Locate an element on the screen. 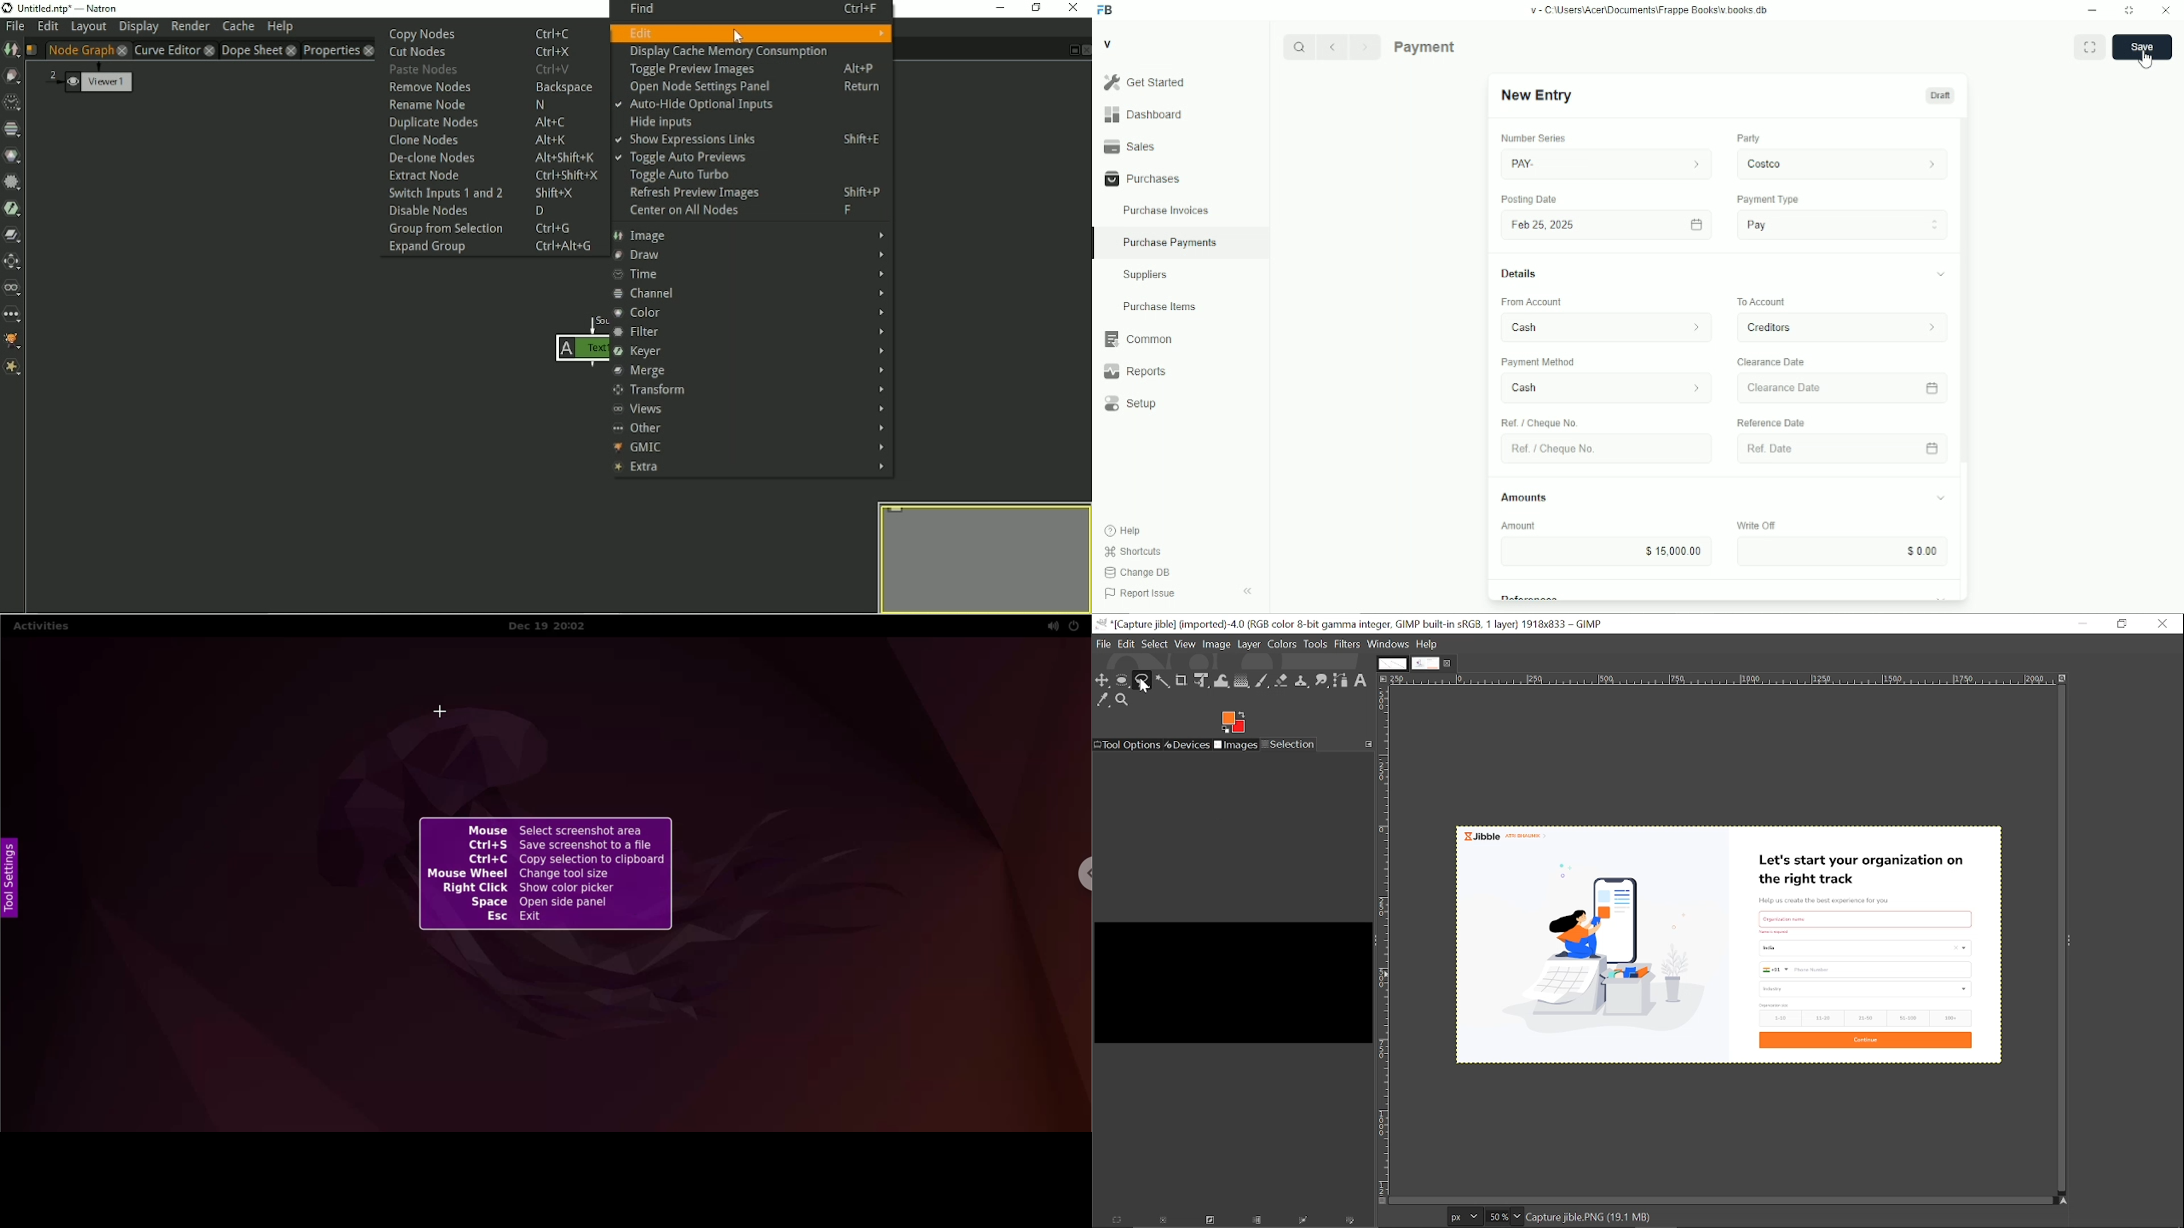 This screenshot has width=2184, height=1232. File is located at coordinates (1104, 643).